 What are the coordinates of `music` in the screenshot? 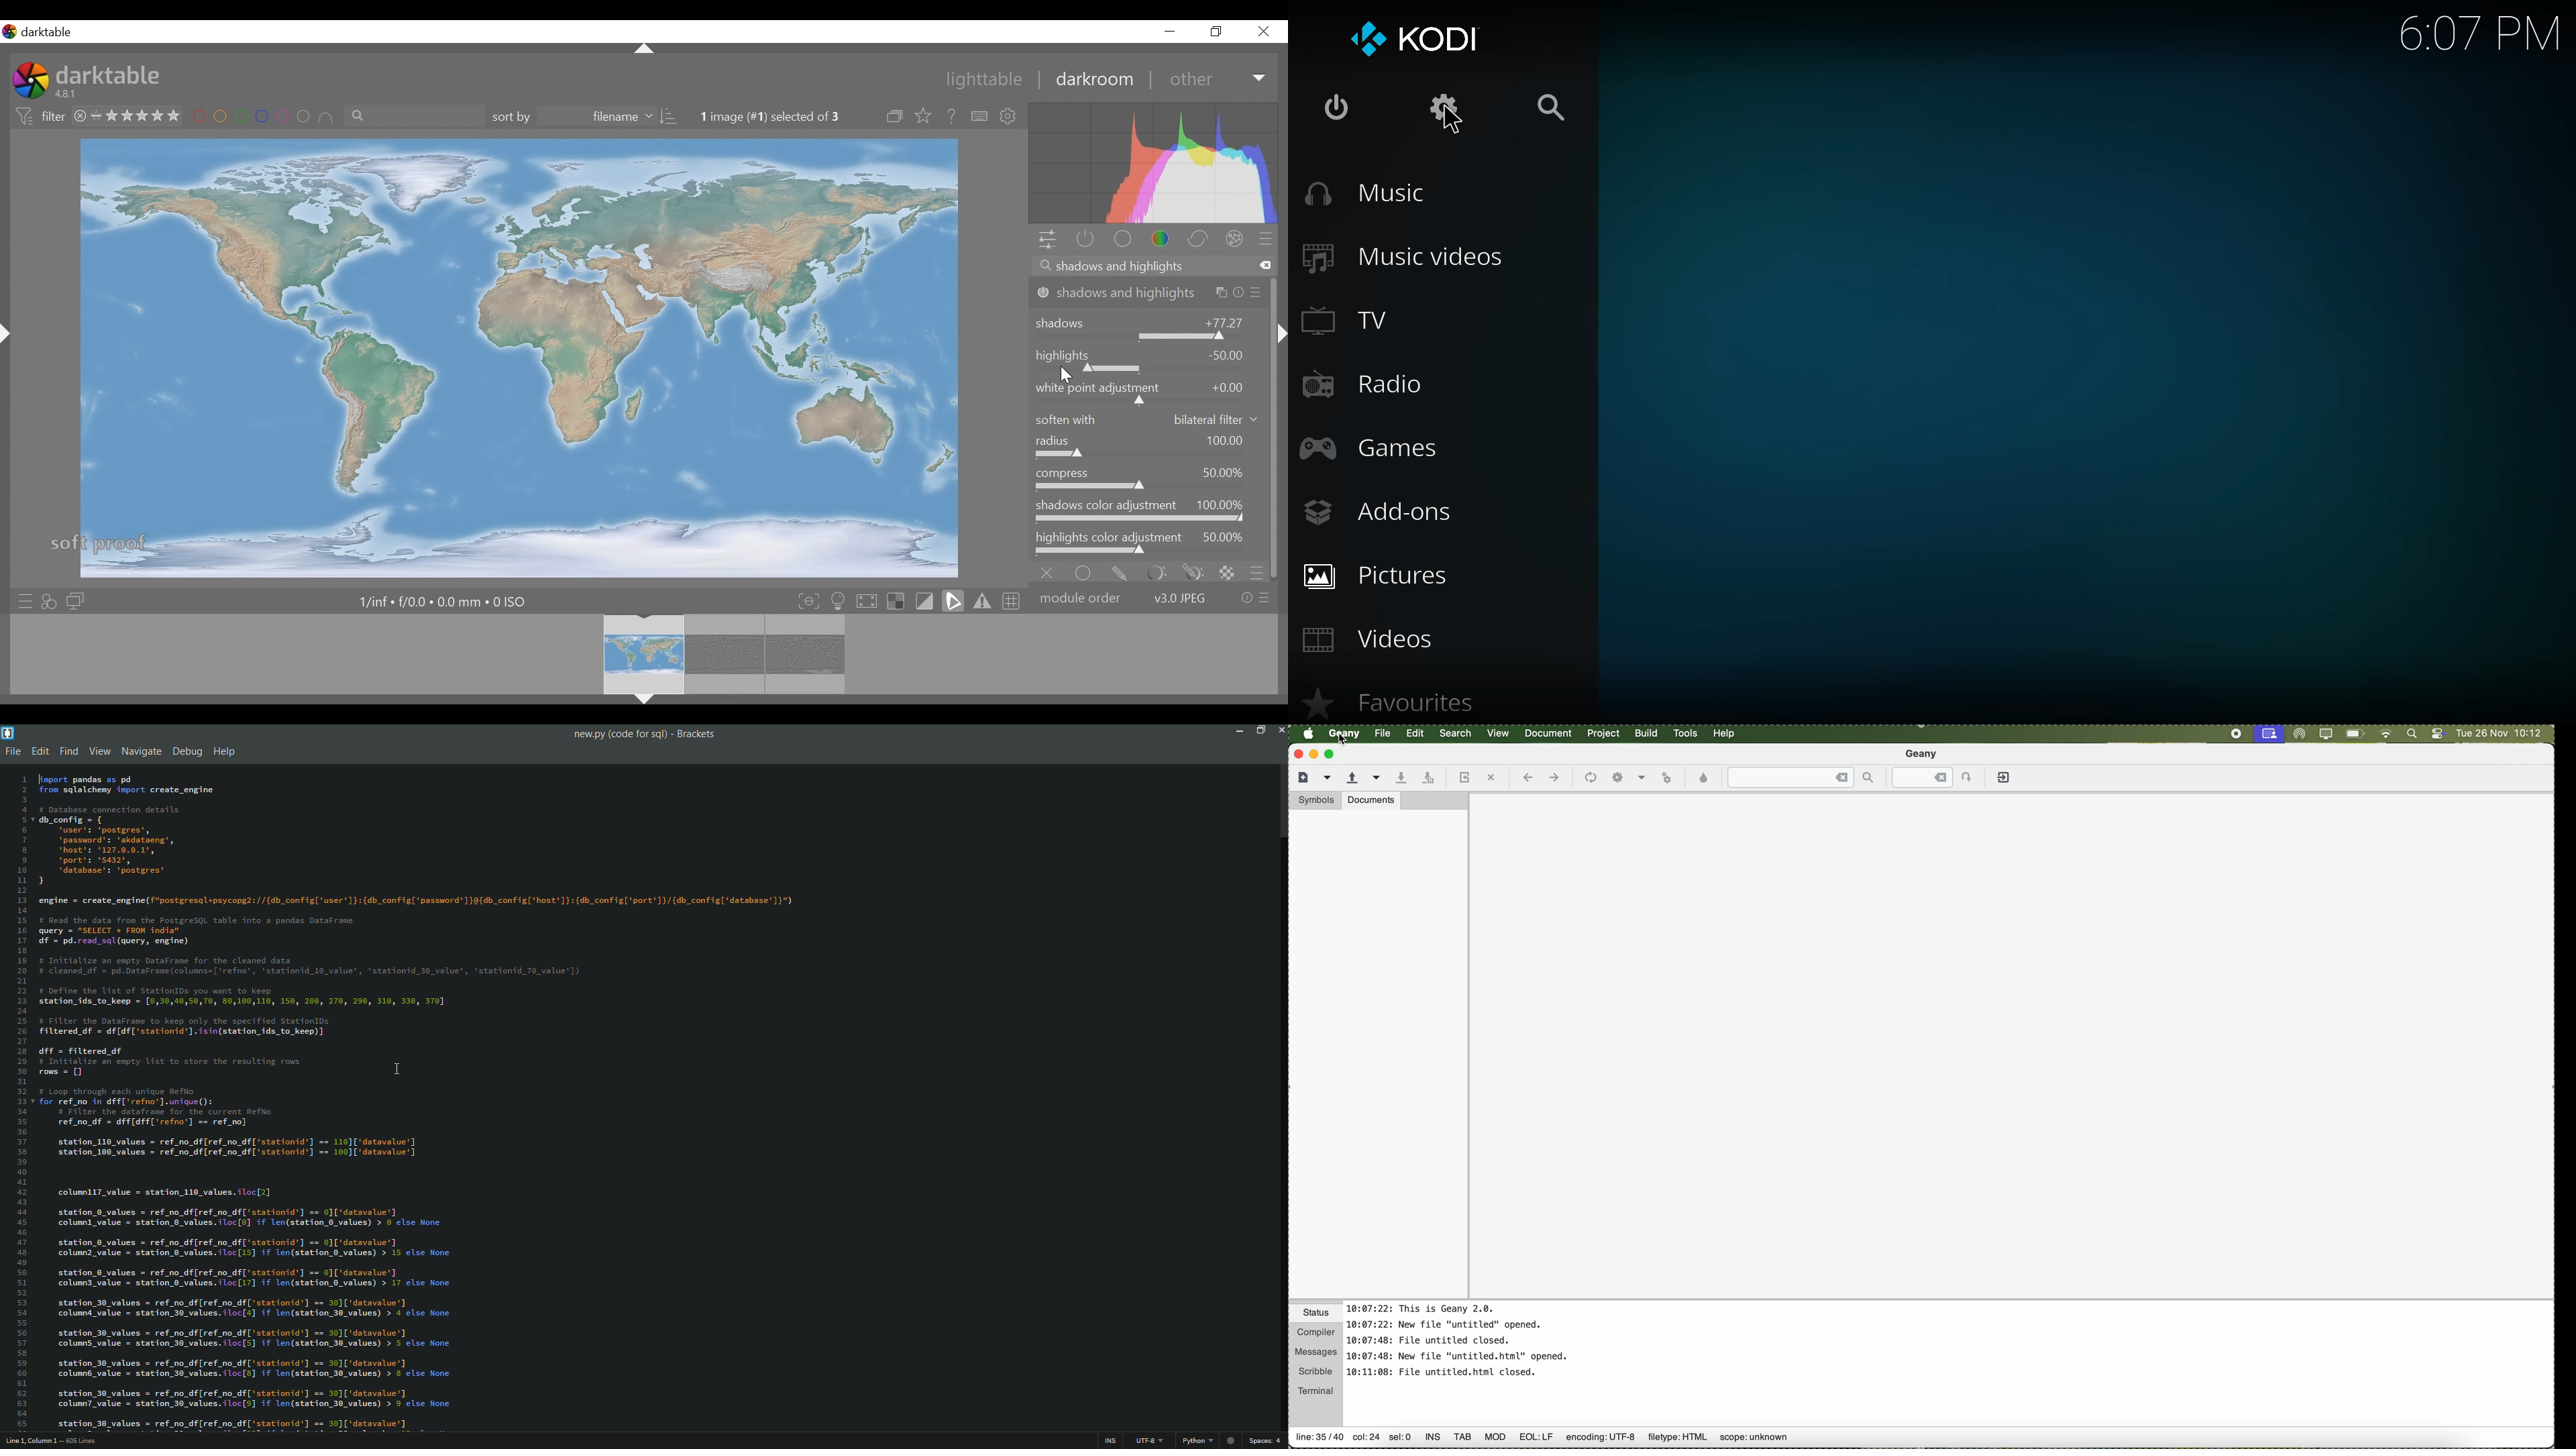 It's located at (1368, 193).